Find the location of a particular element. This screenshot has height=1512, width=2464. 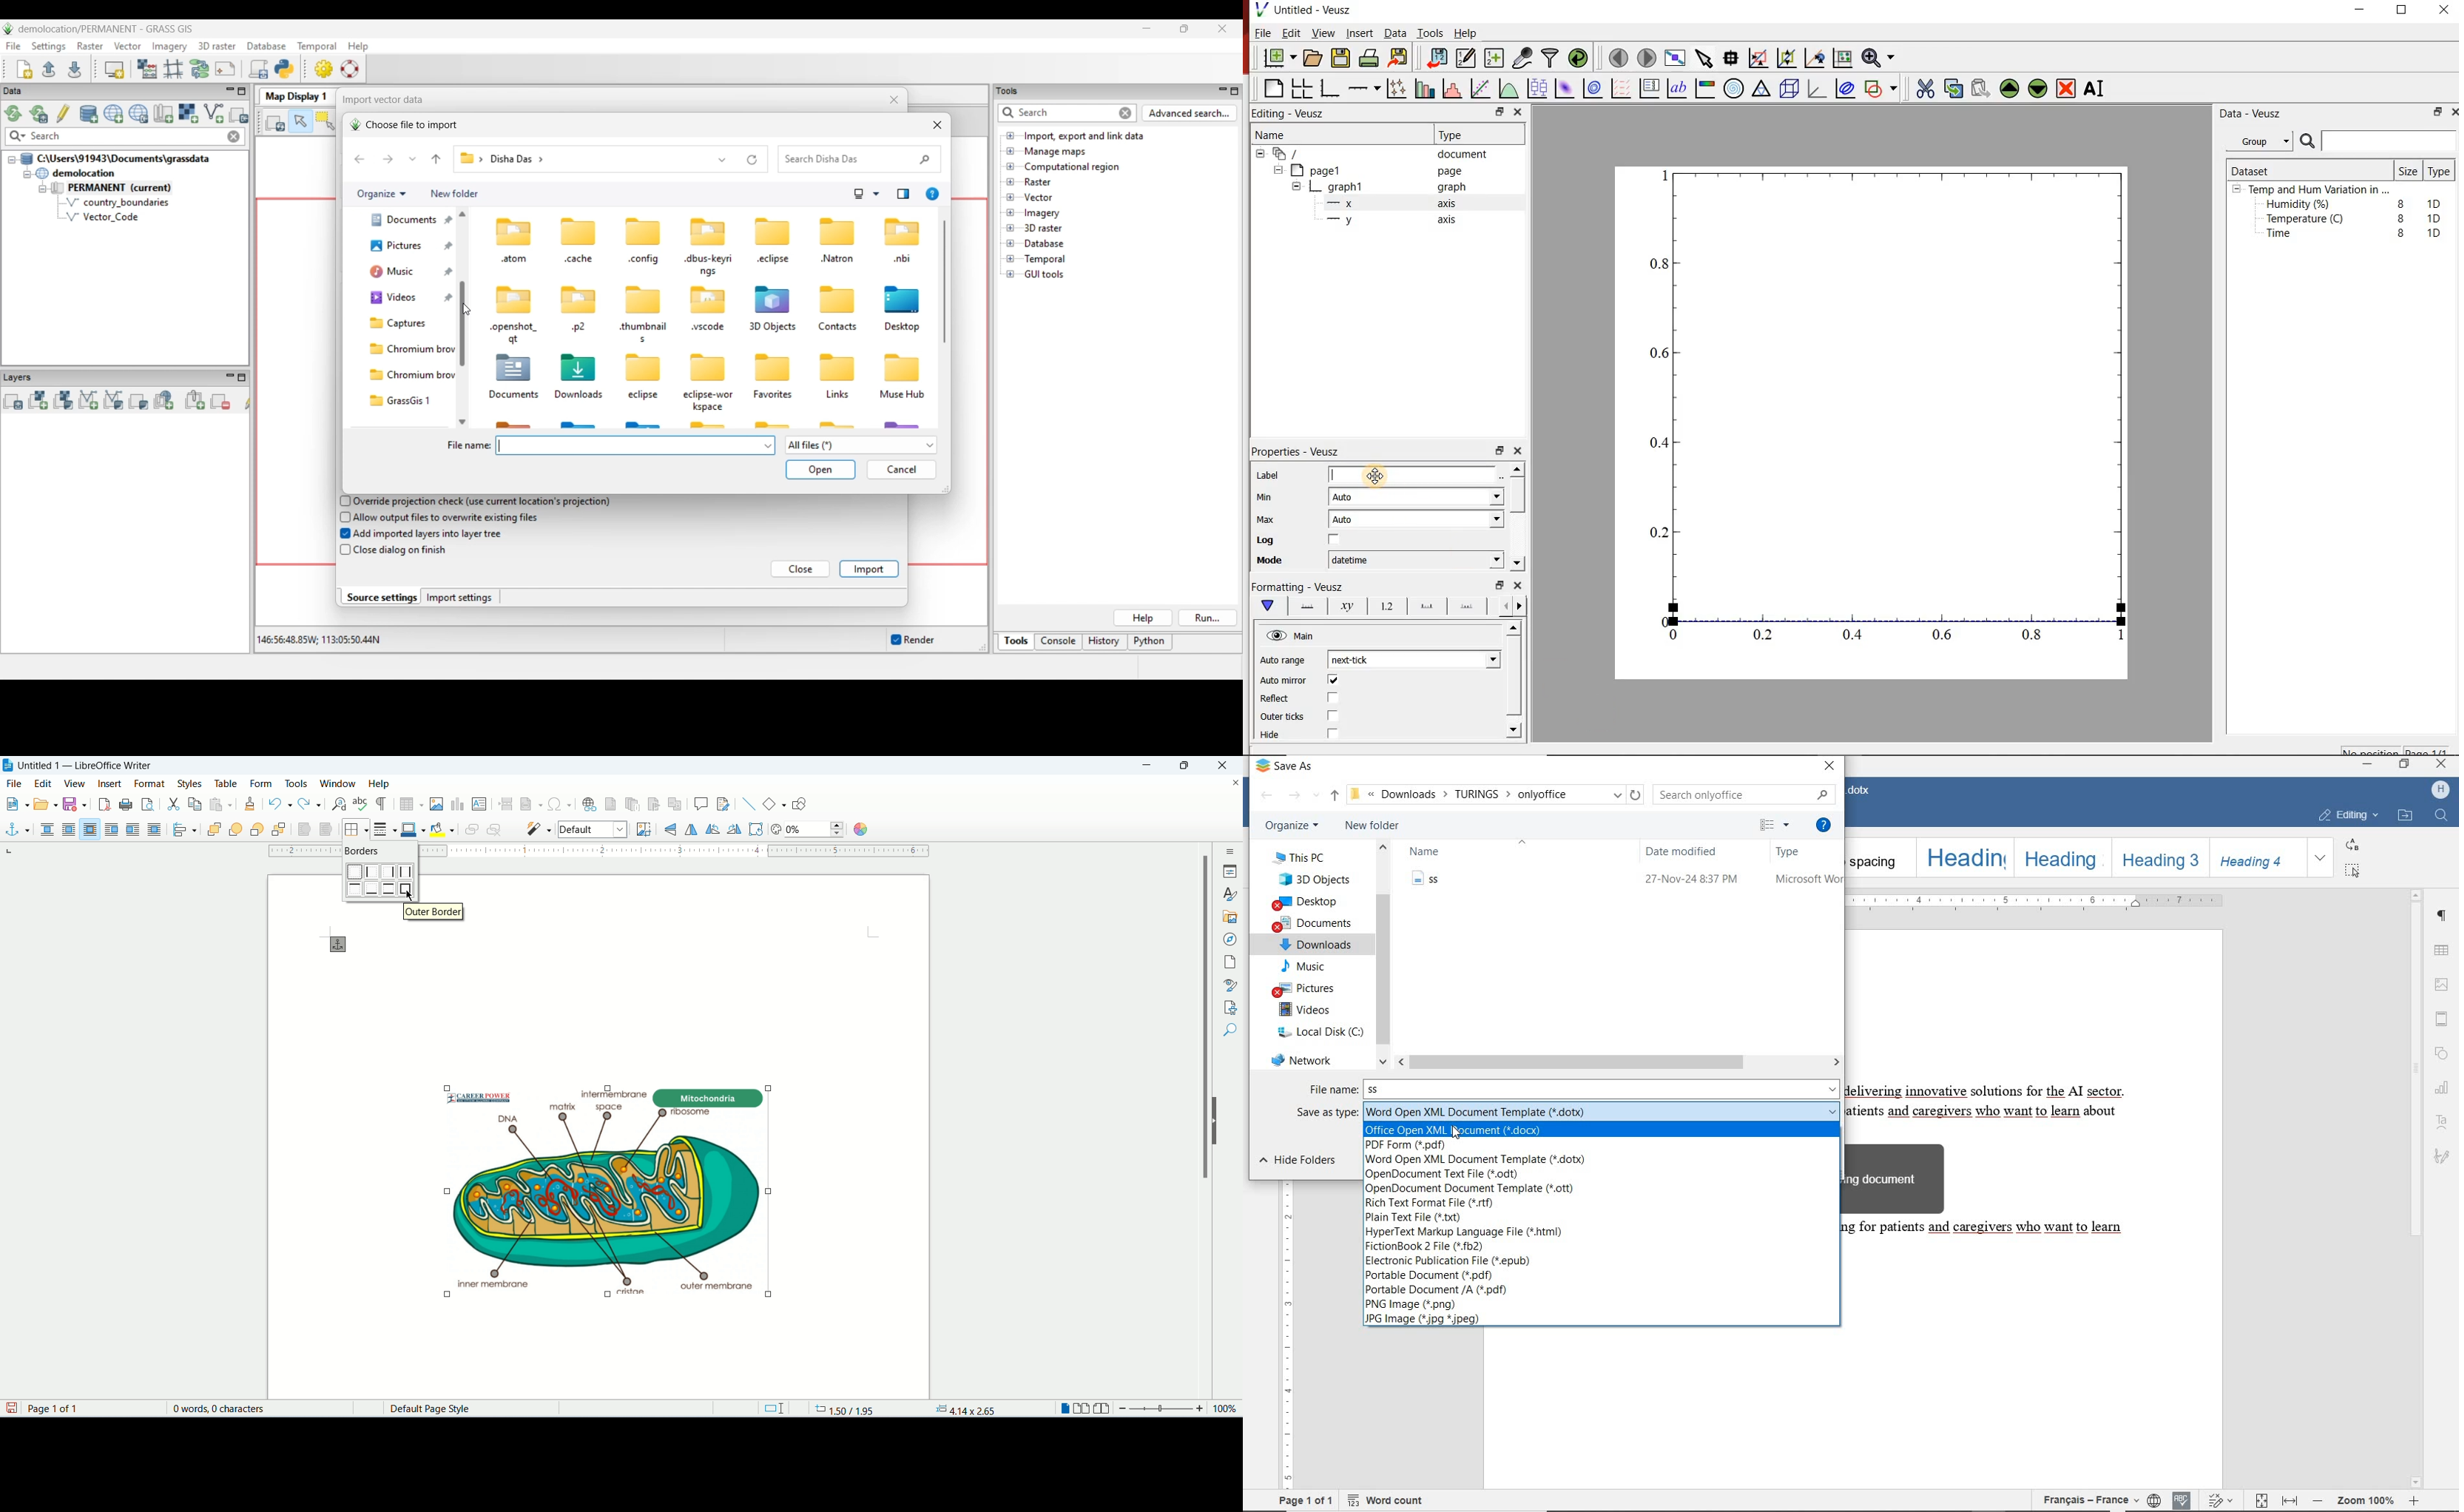

Size is located at coordinates (2407, 170).